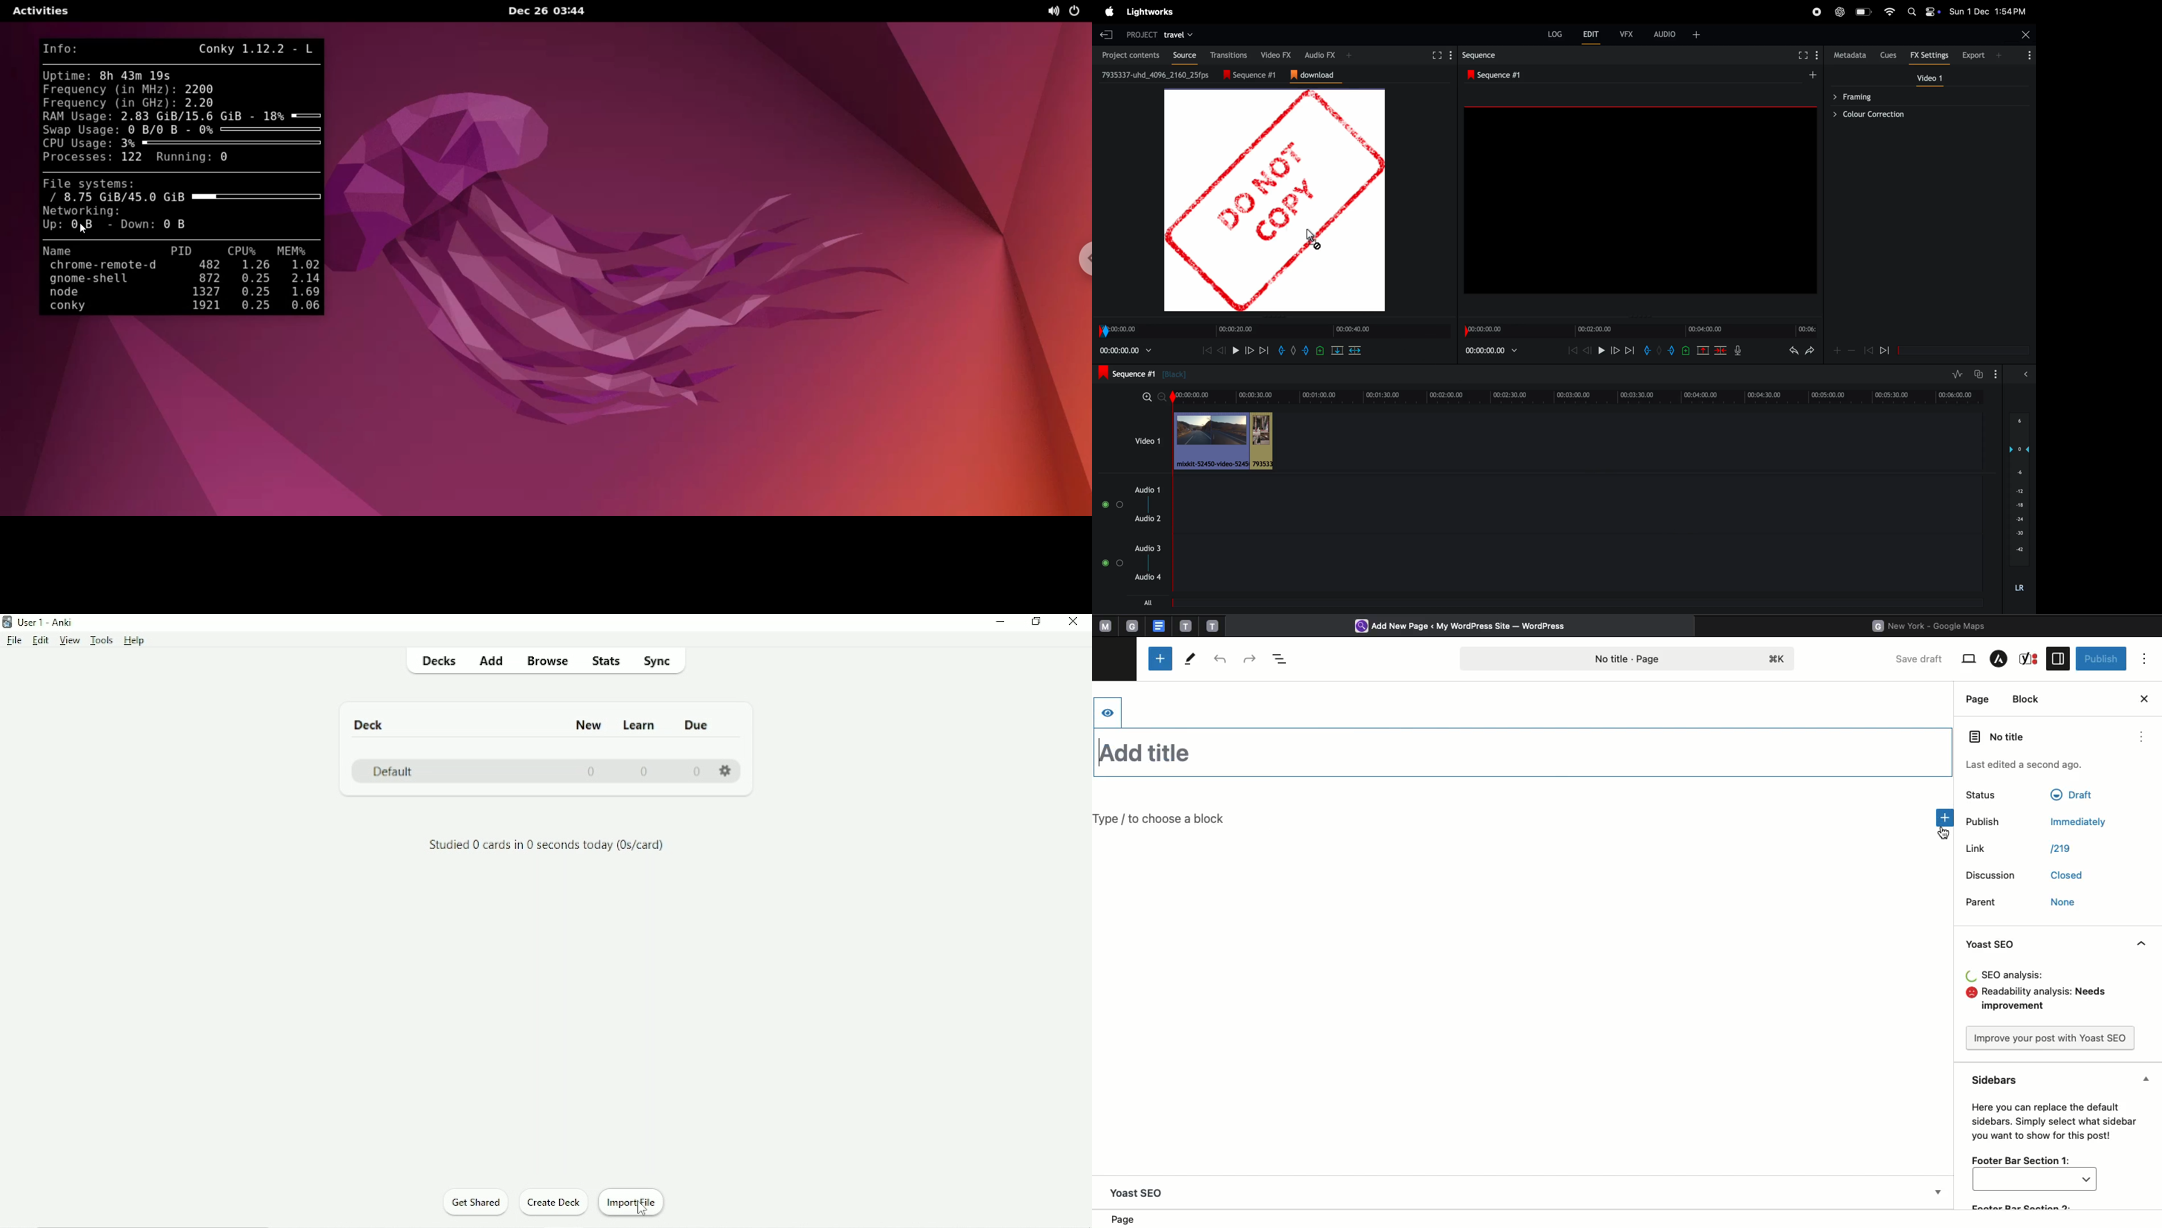 This screenshot has width=2184, height=1232. What do you see at coordinates (1214, 625) in the screenshot?
I see `tab` at bounding box center [1214, 625].